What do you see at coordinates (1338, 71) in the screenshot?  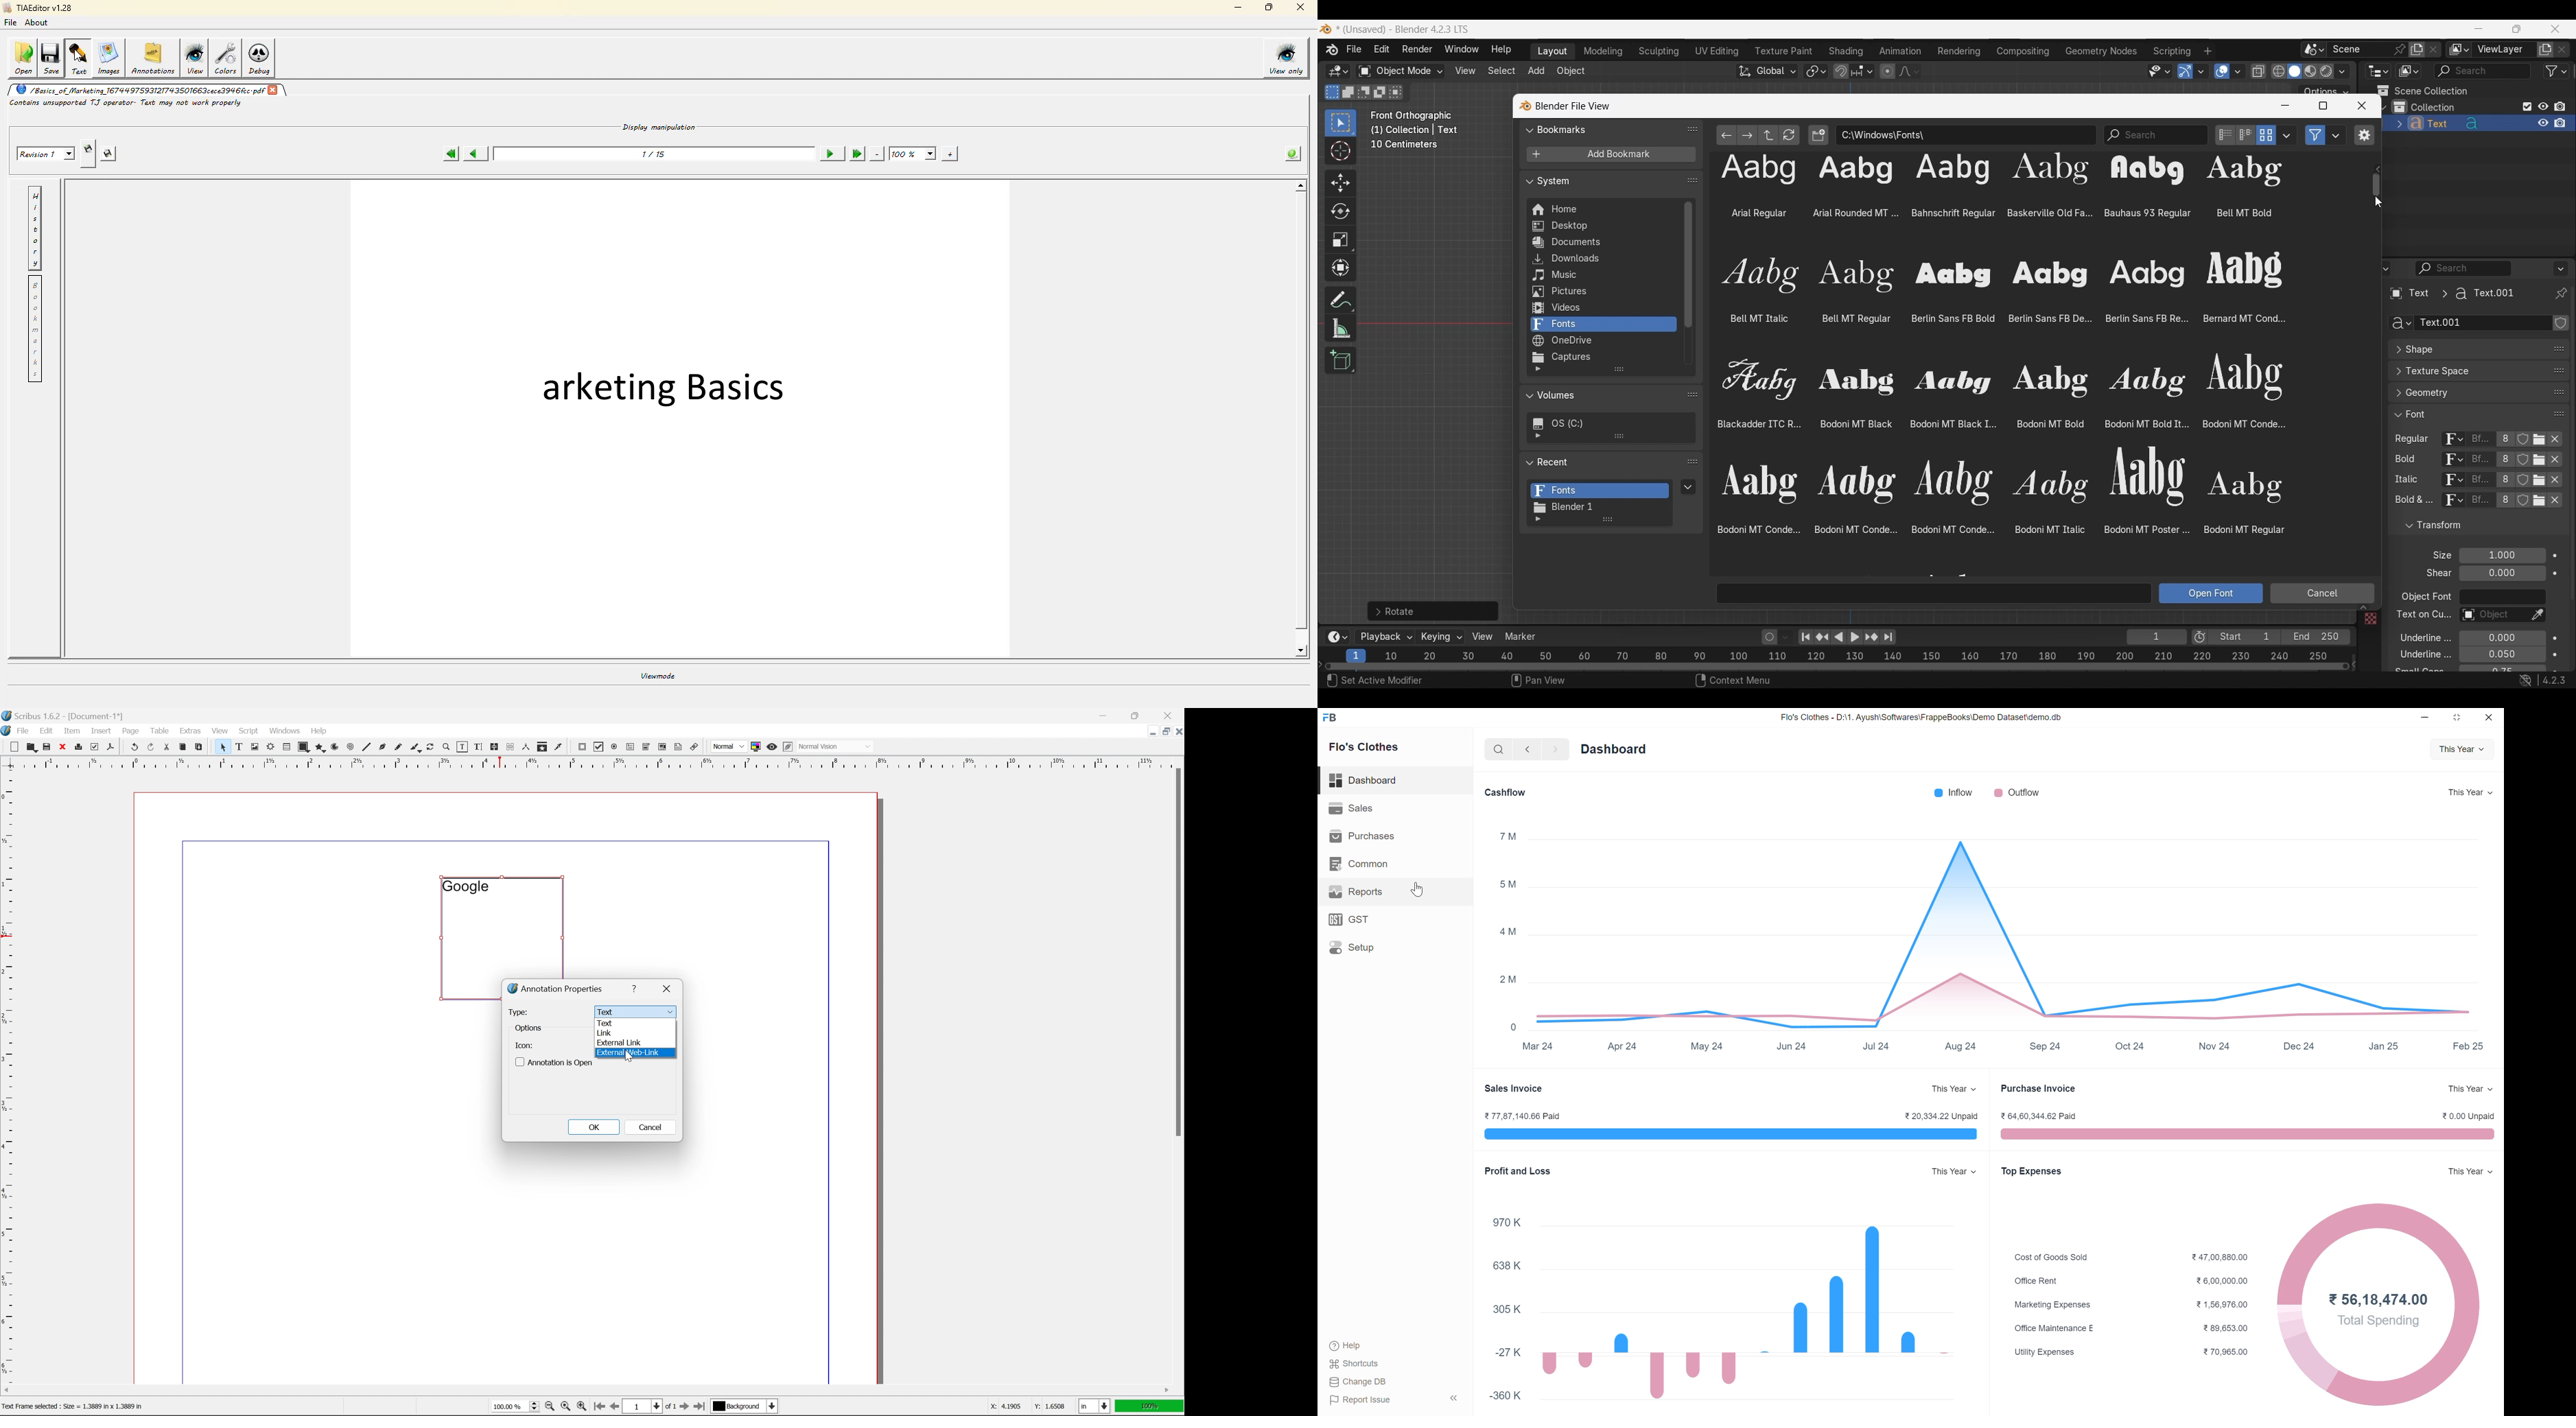 I see `Select editor type/3D Viewport, current selection` at bounding box center [1338, 71].